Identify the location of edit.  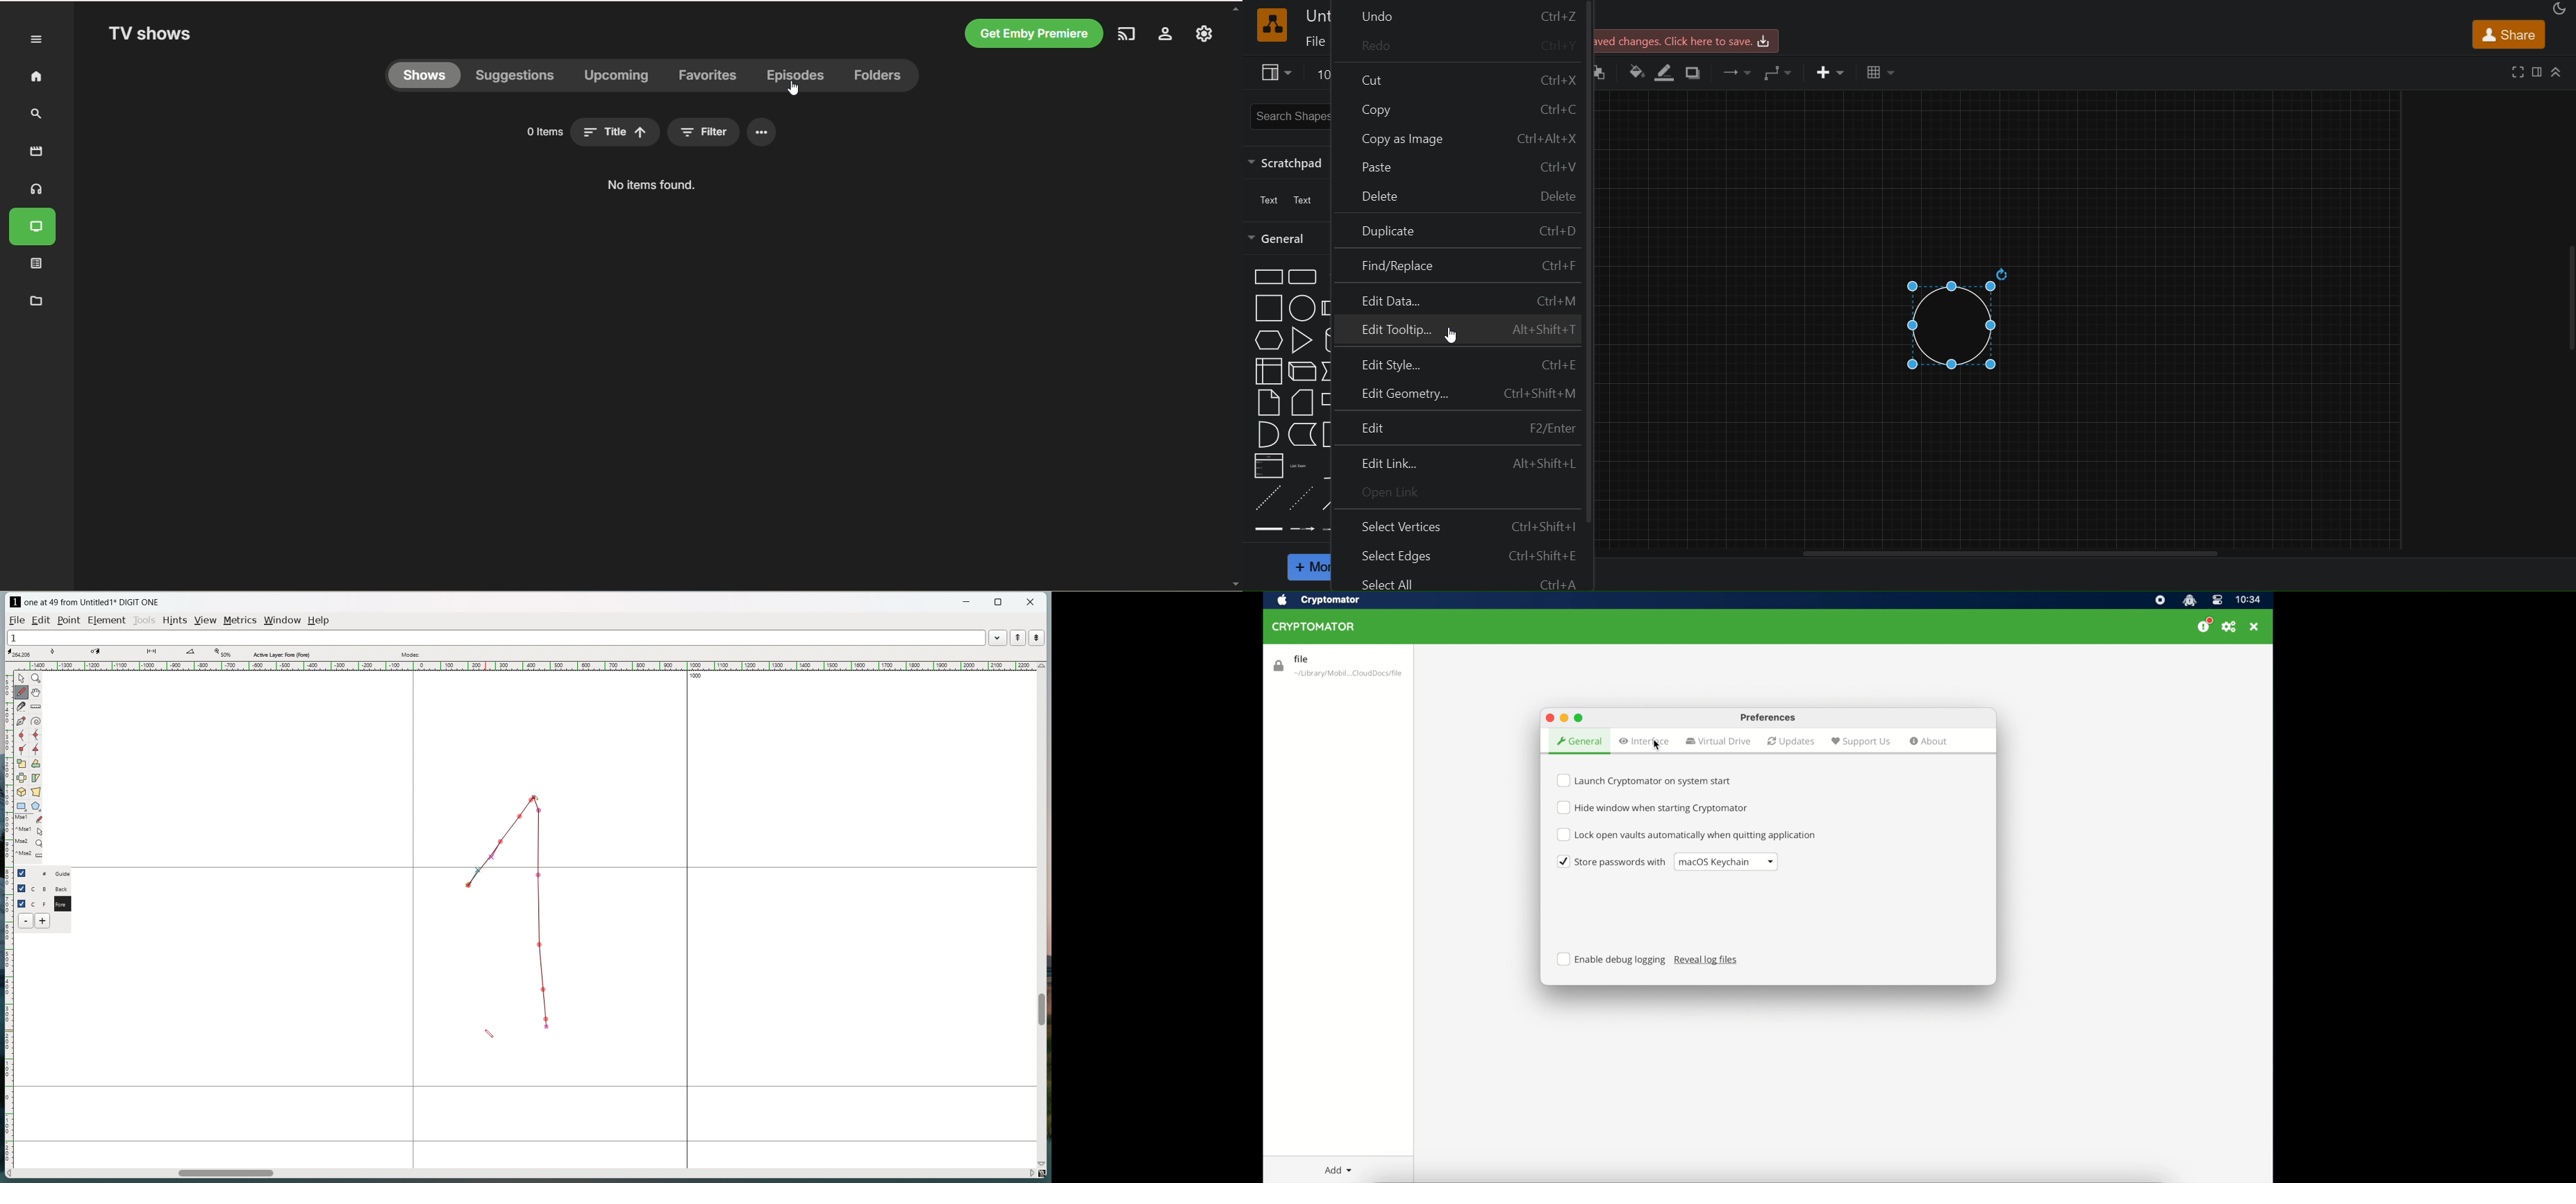
(43, 620).